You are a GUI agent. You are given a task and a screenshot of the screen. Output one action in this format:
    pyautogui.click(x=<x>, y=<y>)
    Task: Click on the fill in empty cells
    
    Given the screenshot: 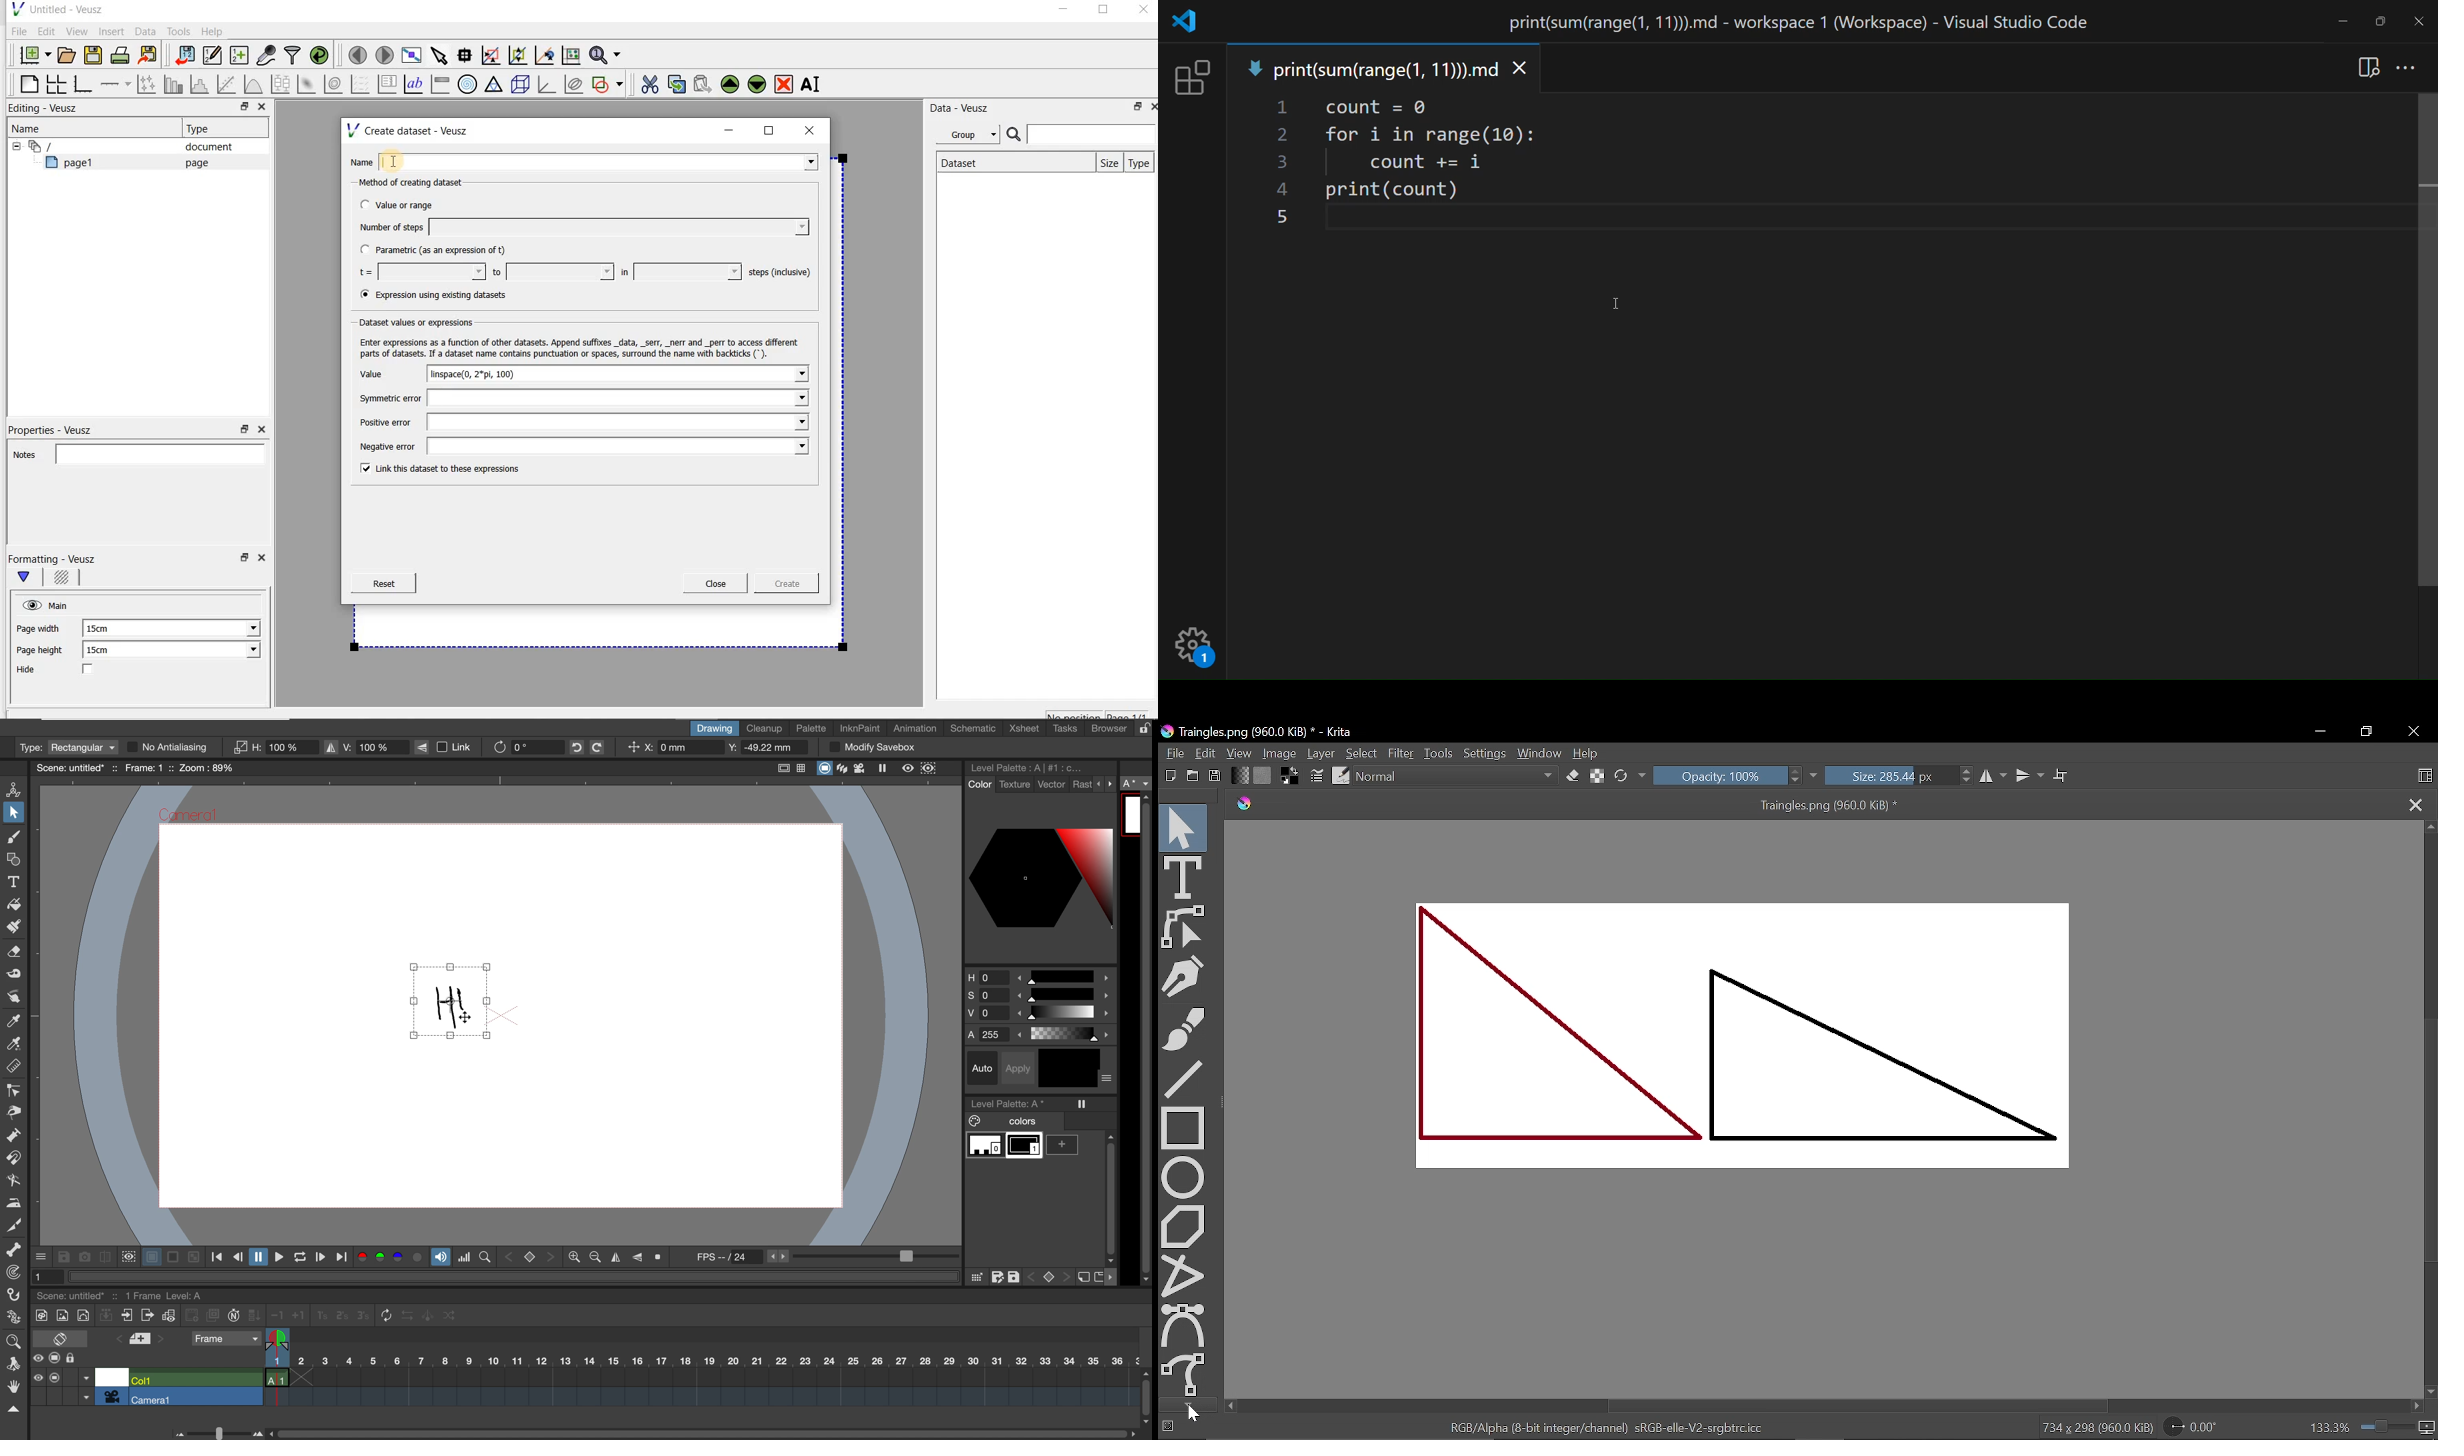 What is the action you would take?
    pyautogui.click(x=256, y=1315)
    